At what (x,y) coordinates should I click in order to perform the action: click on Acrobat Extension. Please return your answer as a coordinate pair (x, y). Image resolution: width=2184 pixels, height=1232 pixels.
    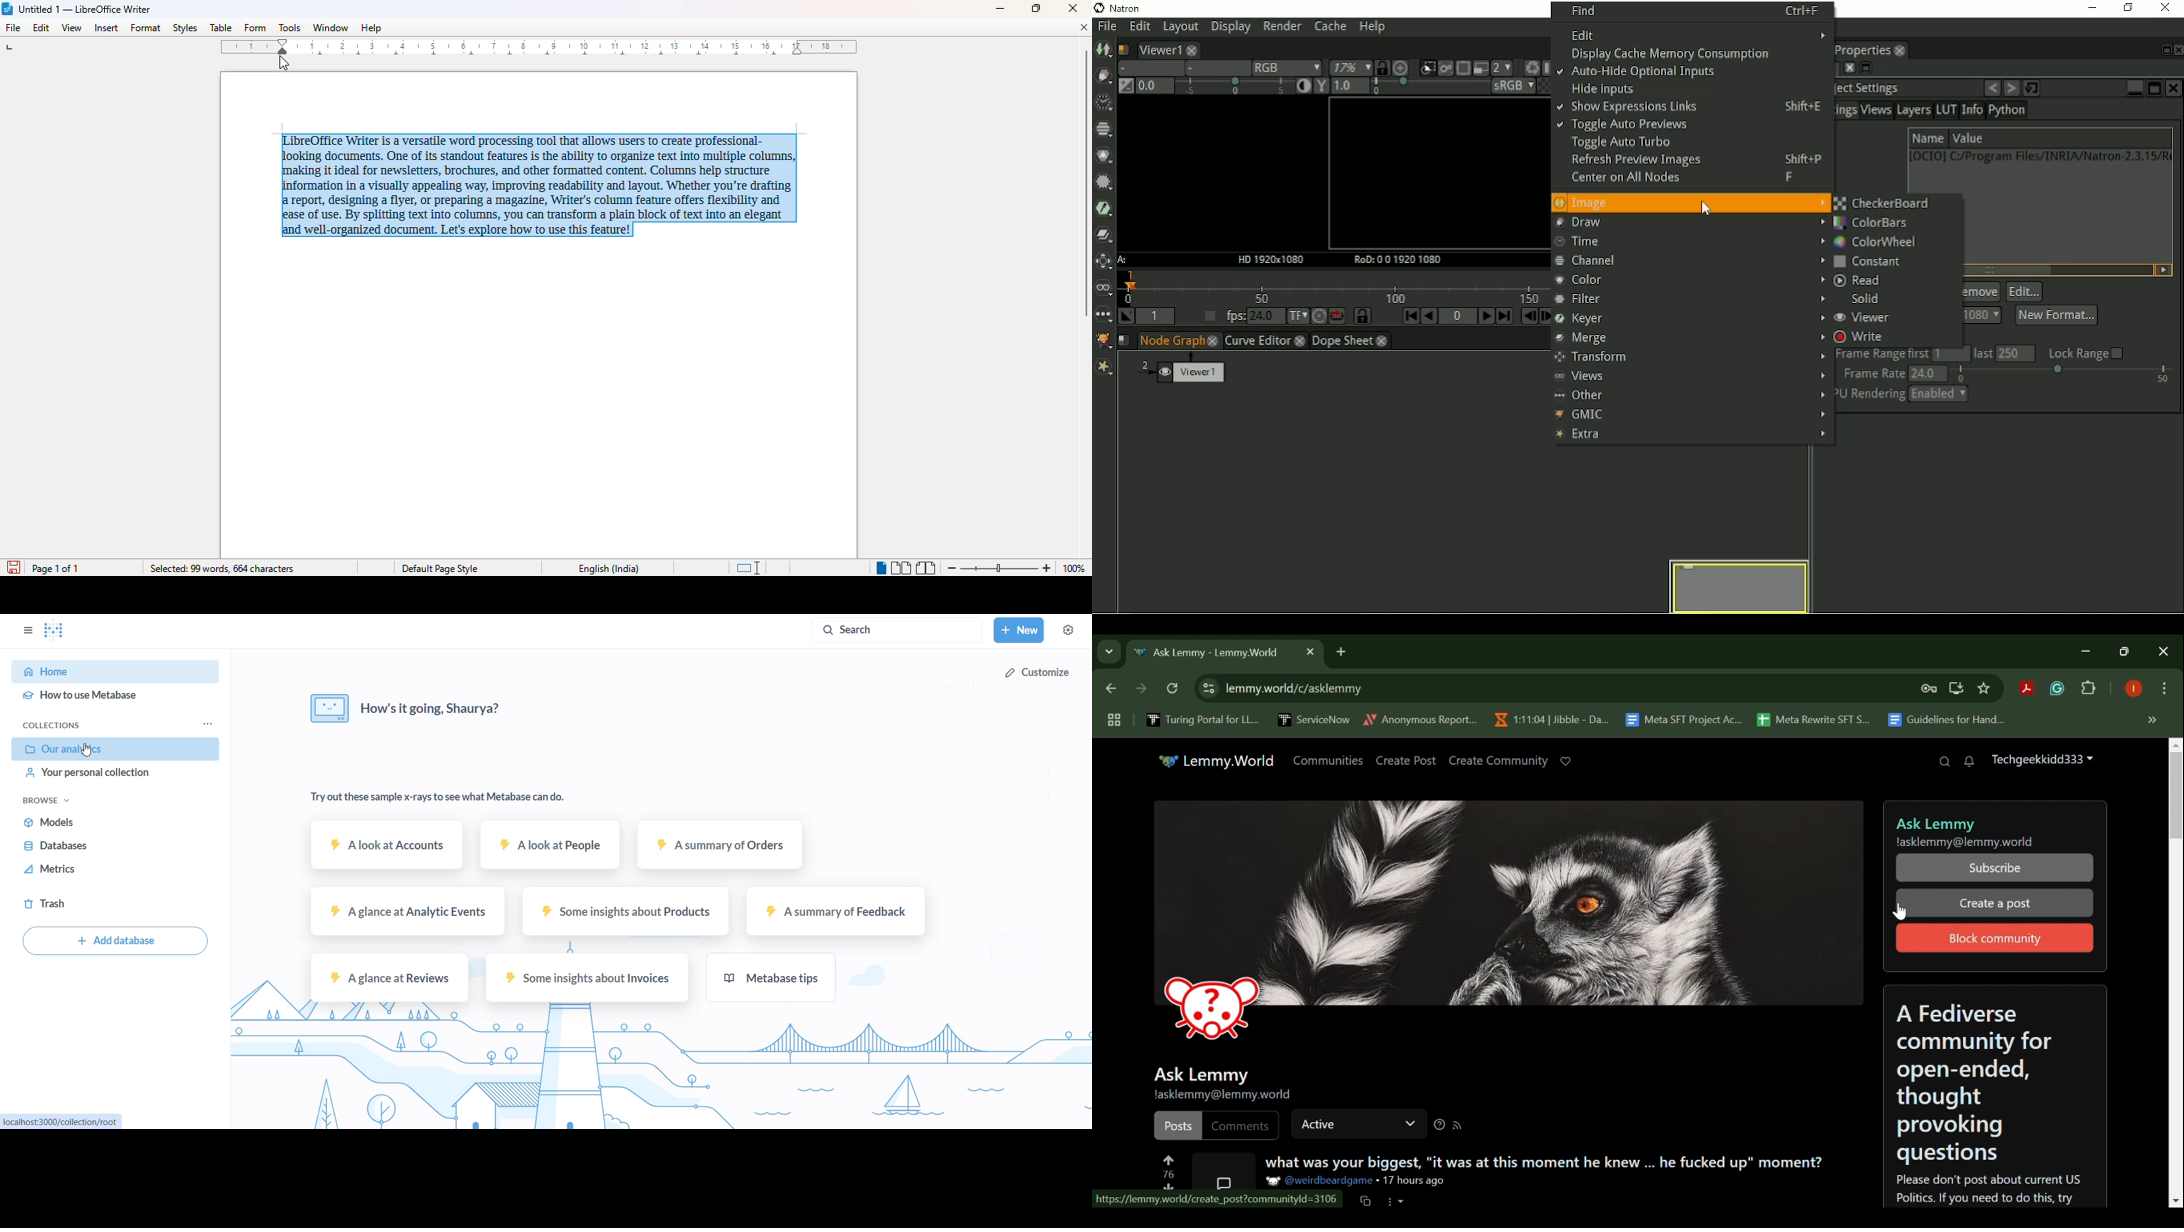
    Looking at the image, I should click on (2027, 689).